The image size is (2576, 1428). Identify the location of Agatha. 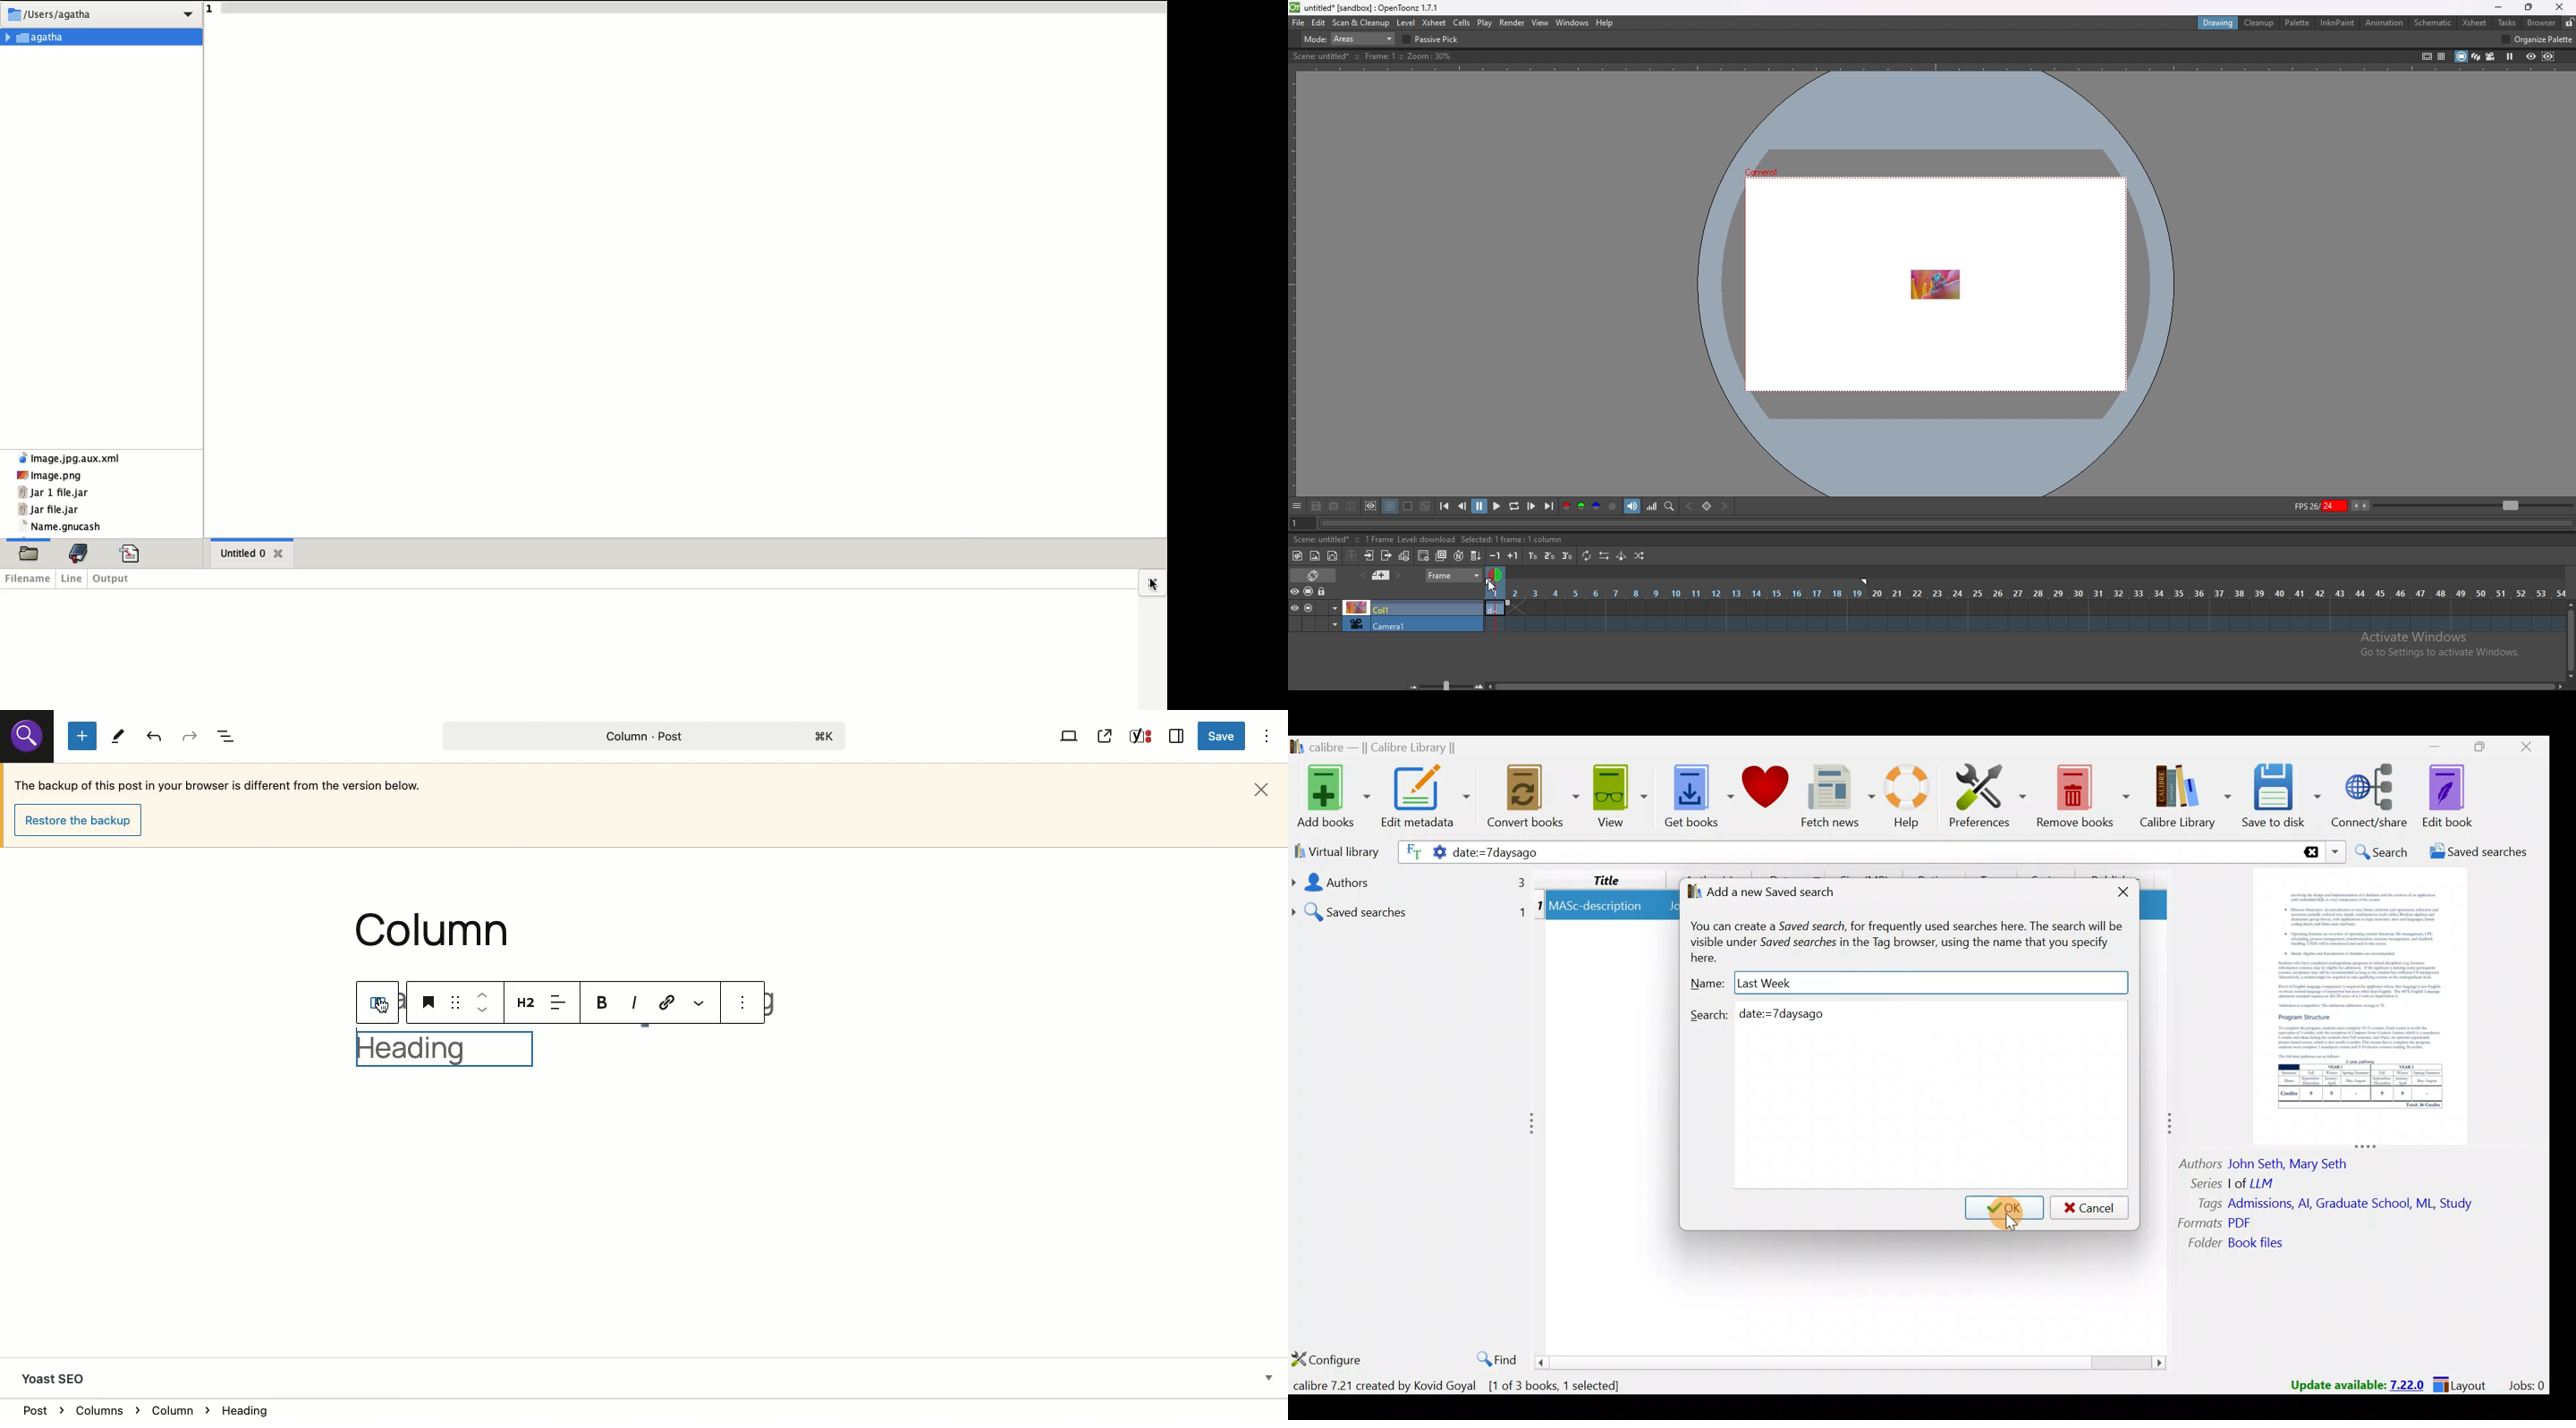
(101, 36).